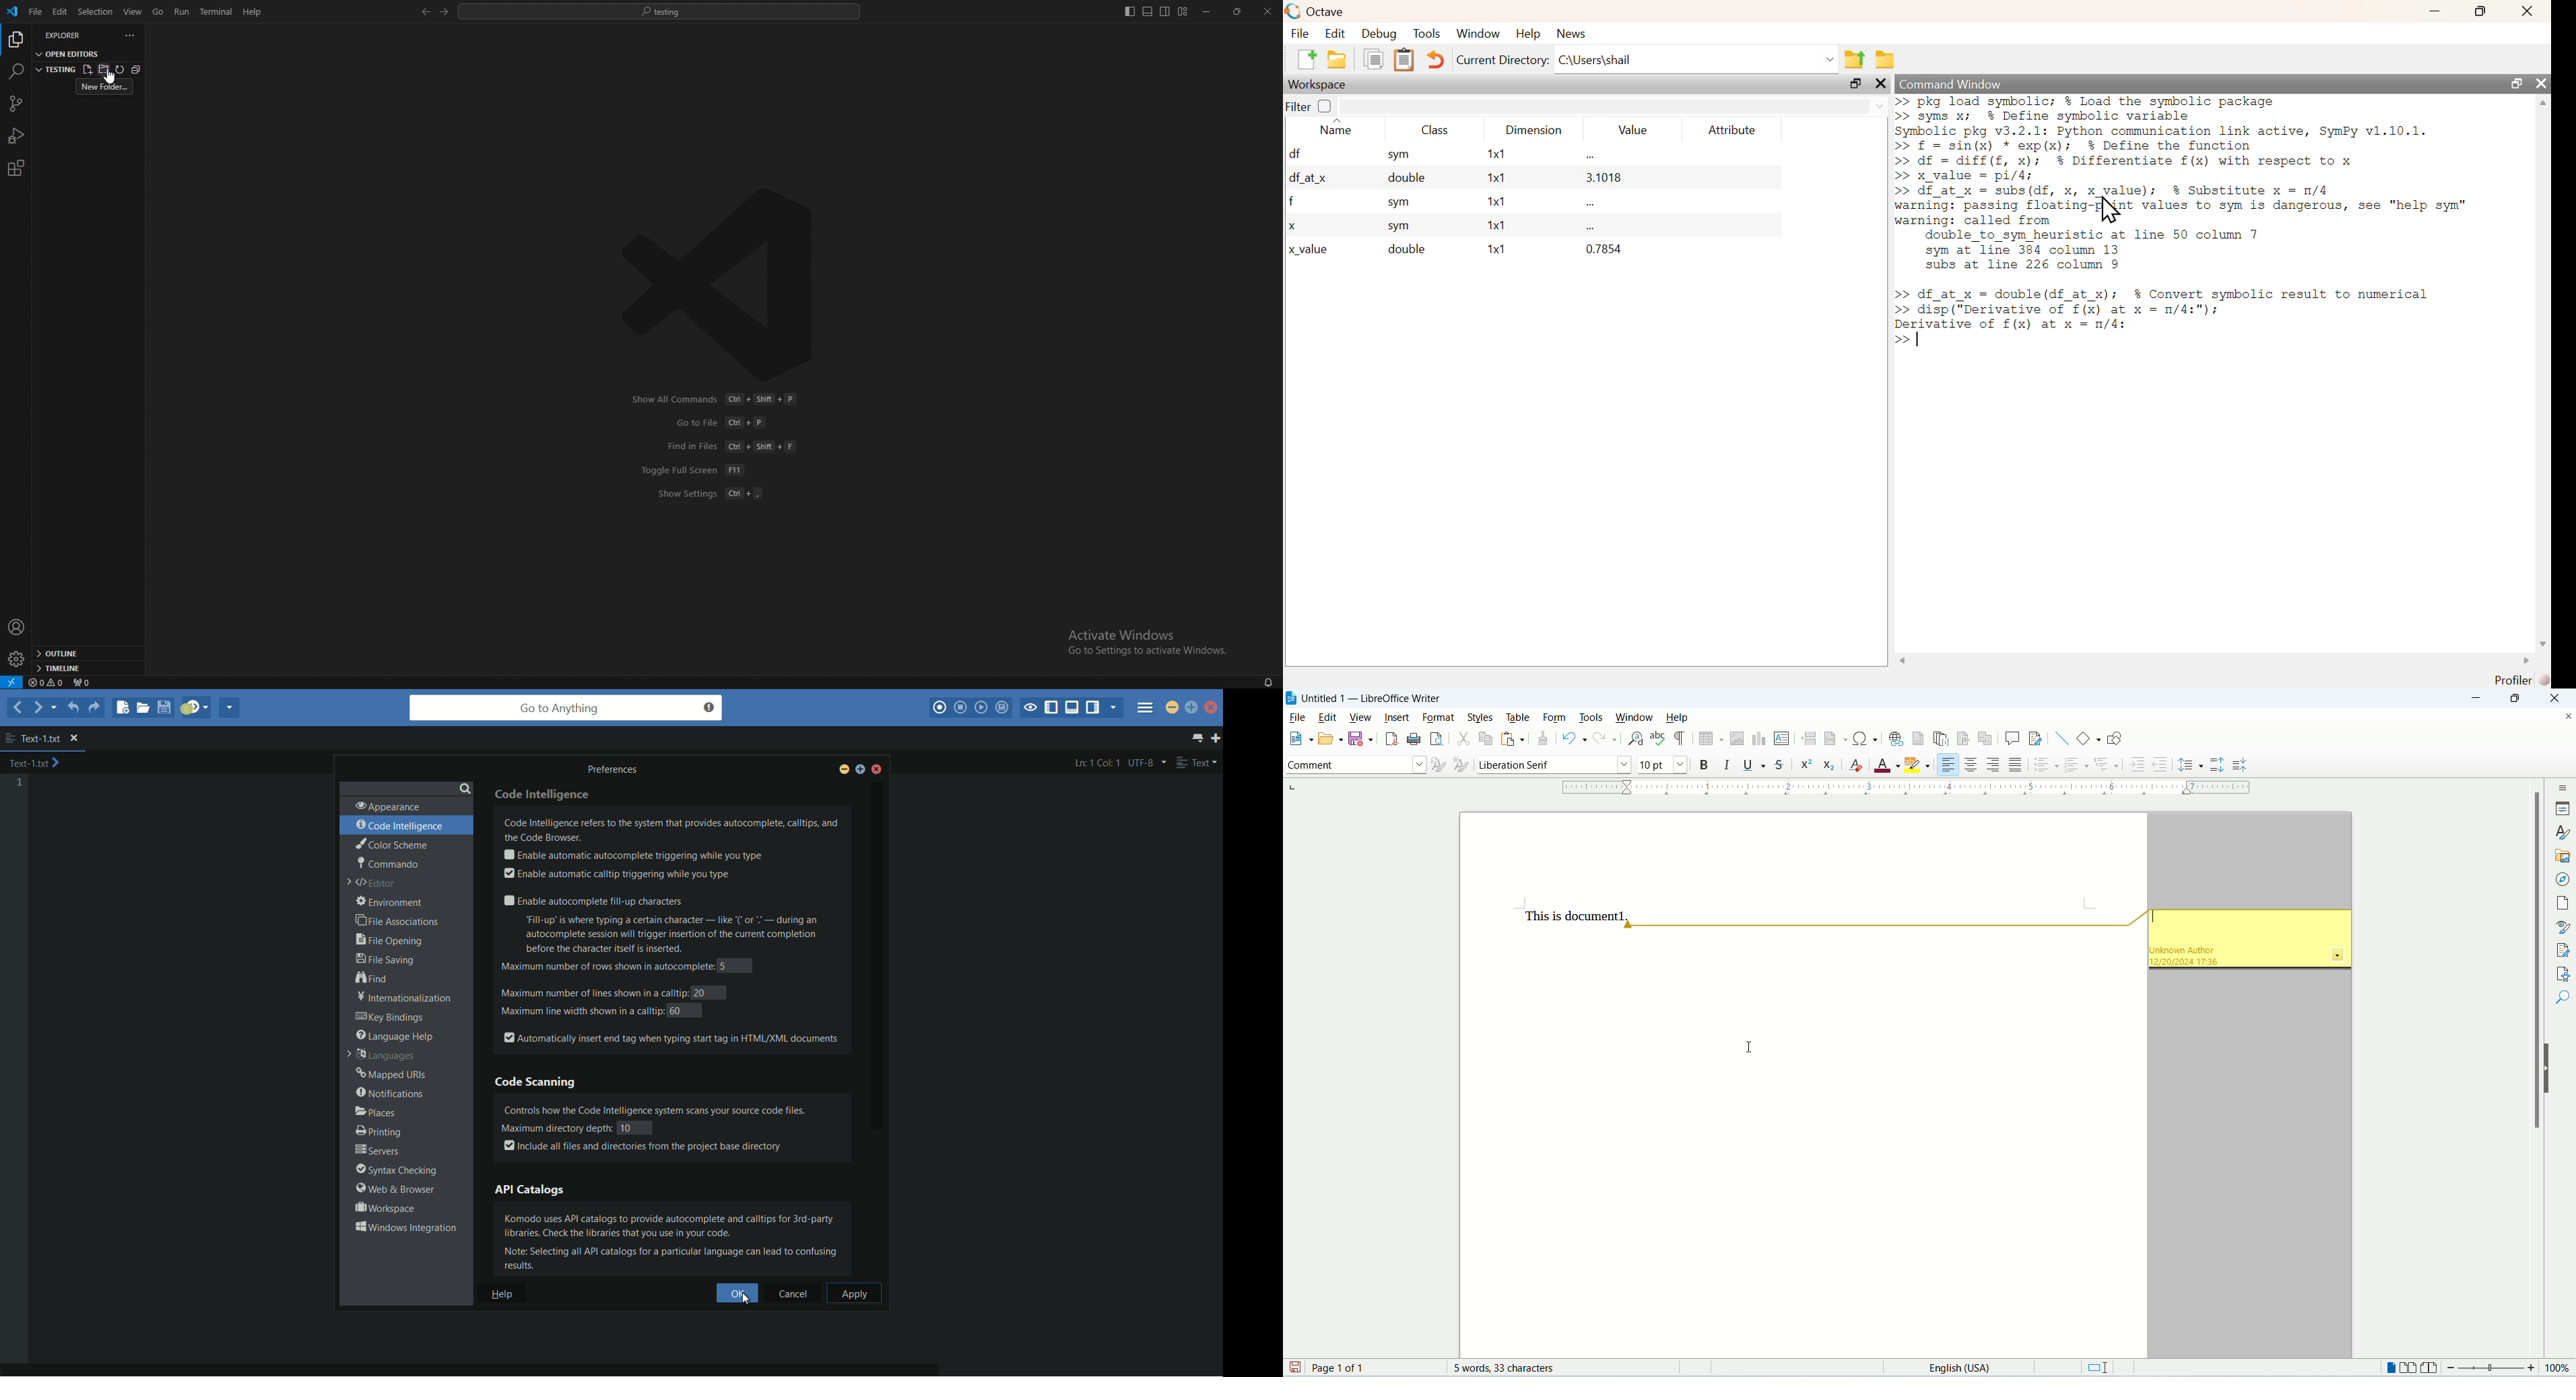 The height and width of the screenshot is (1400, 2576). Describe the element at coordinates (618, 769) in the screenshot. I see `Preferences` at that location.